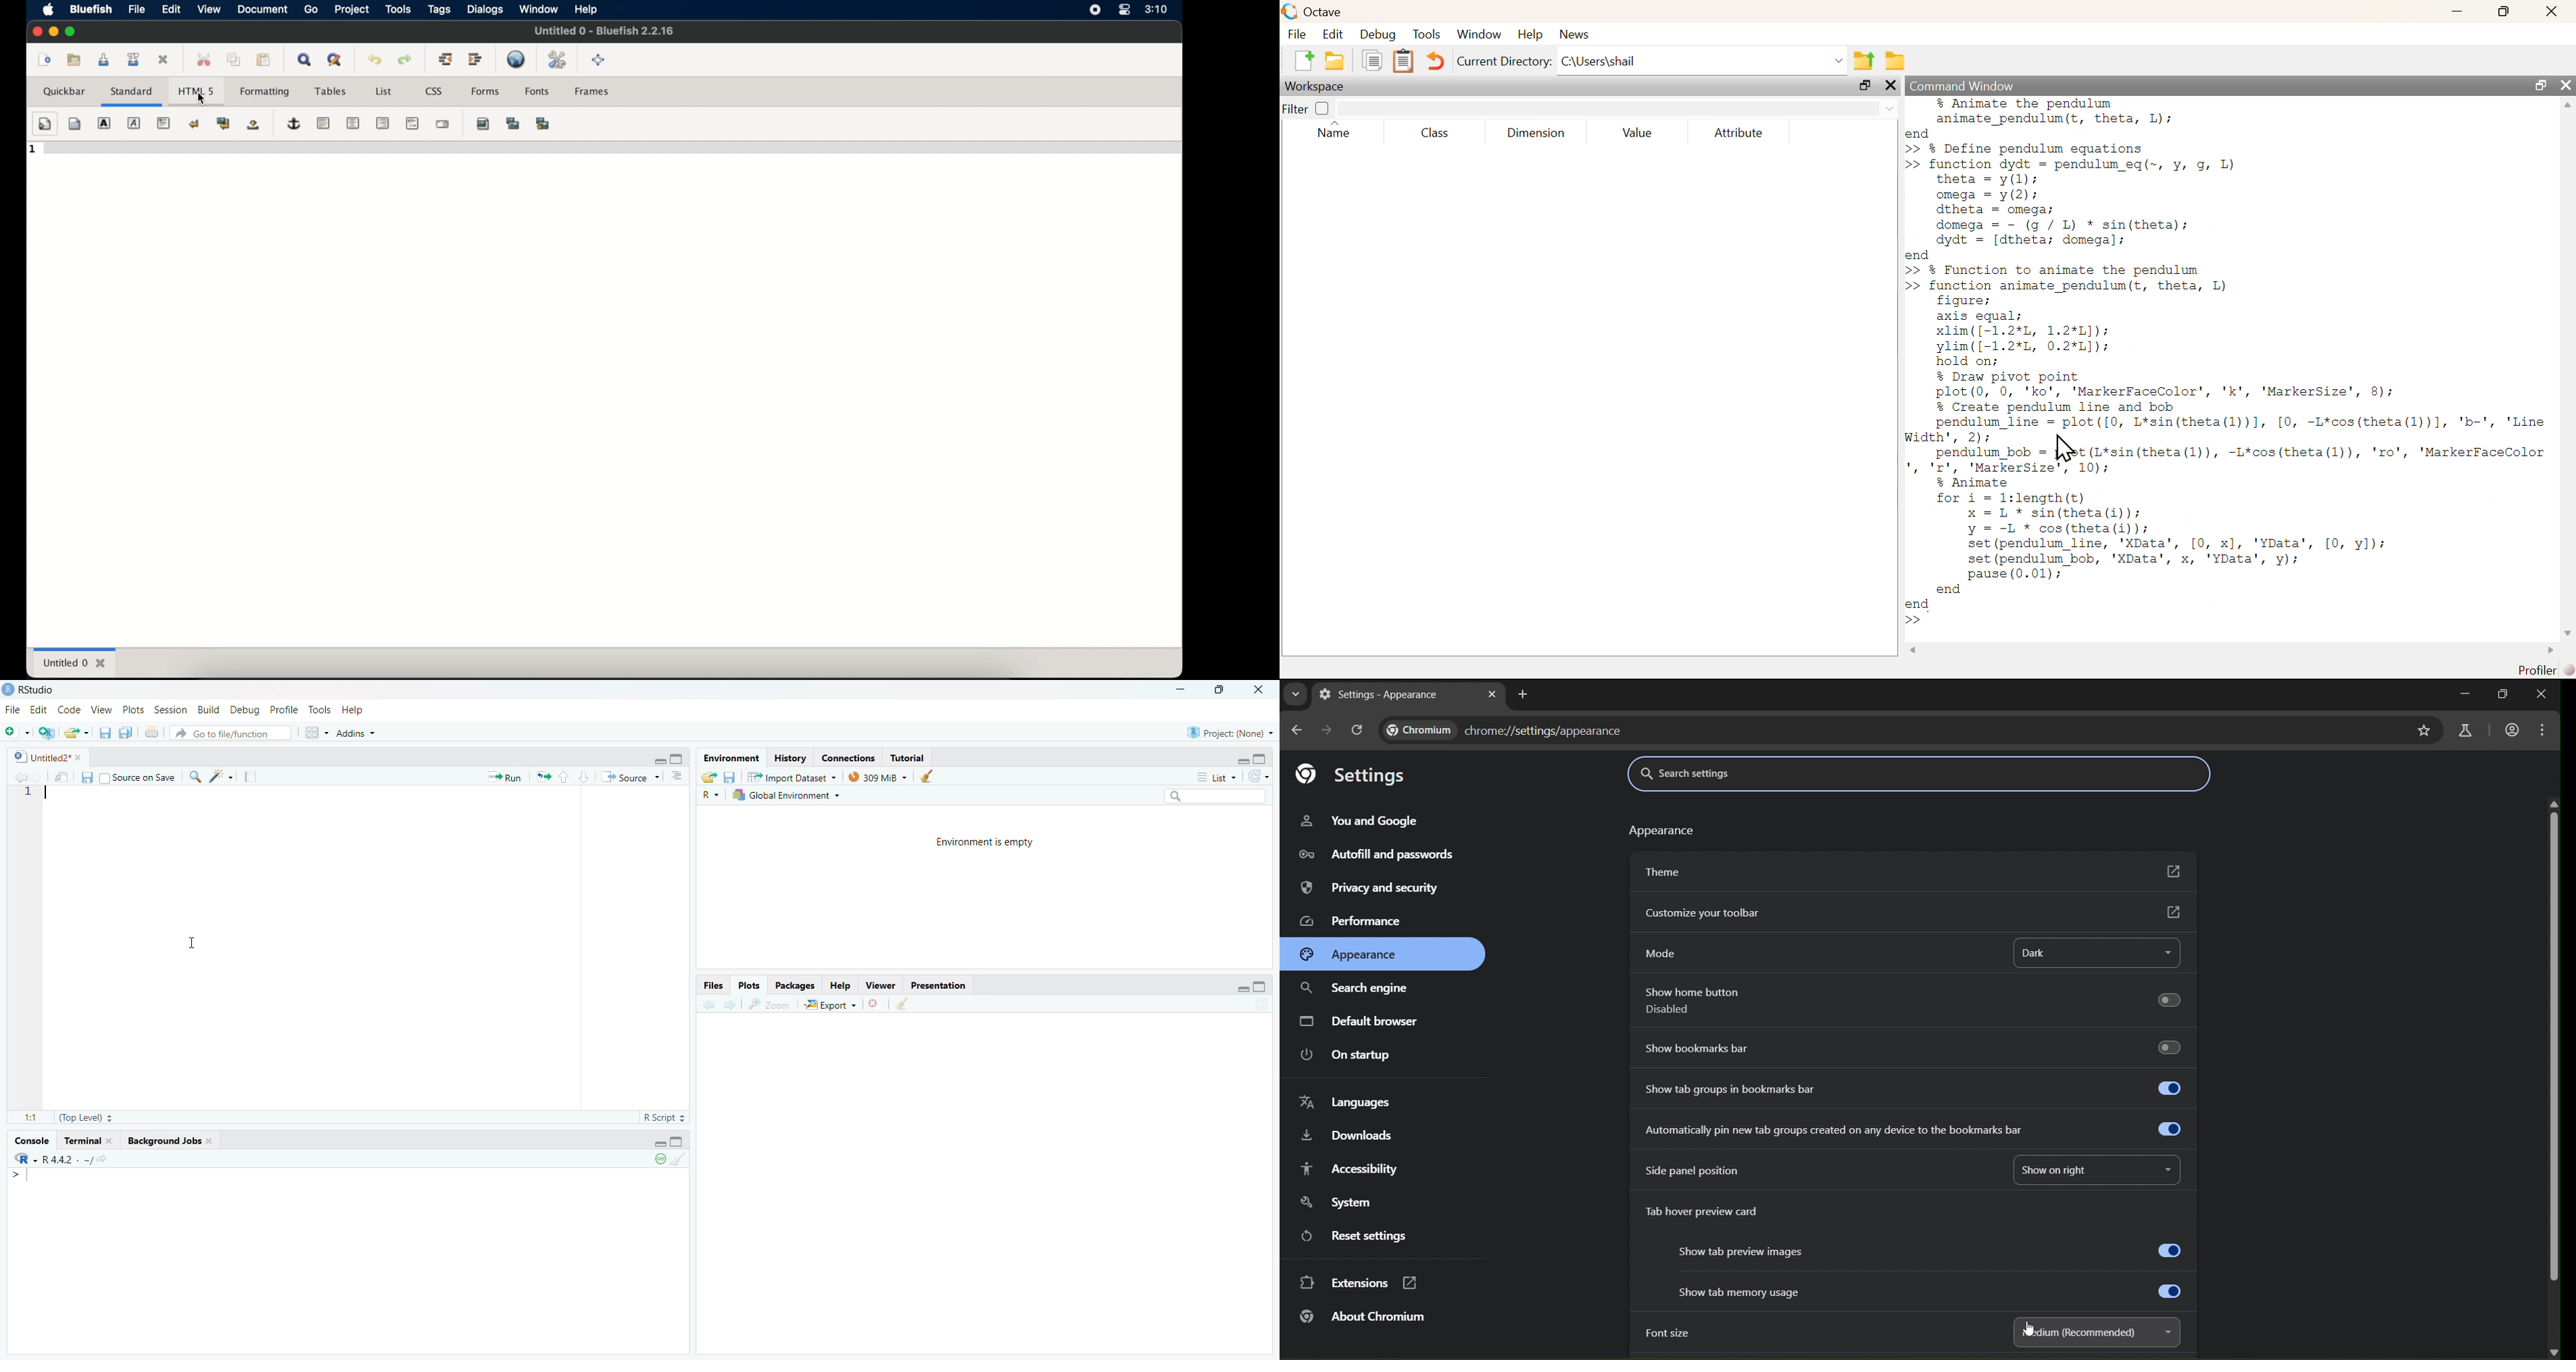  What do you see at coordinates (141, 778) in the screenshot?
I see `Source on Save` at bounding box center [141, 778].